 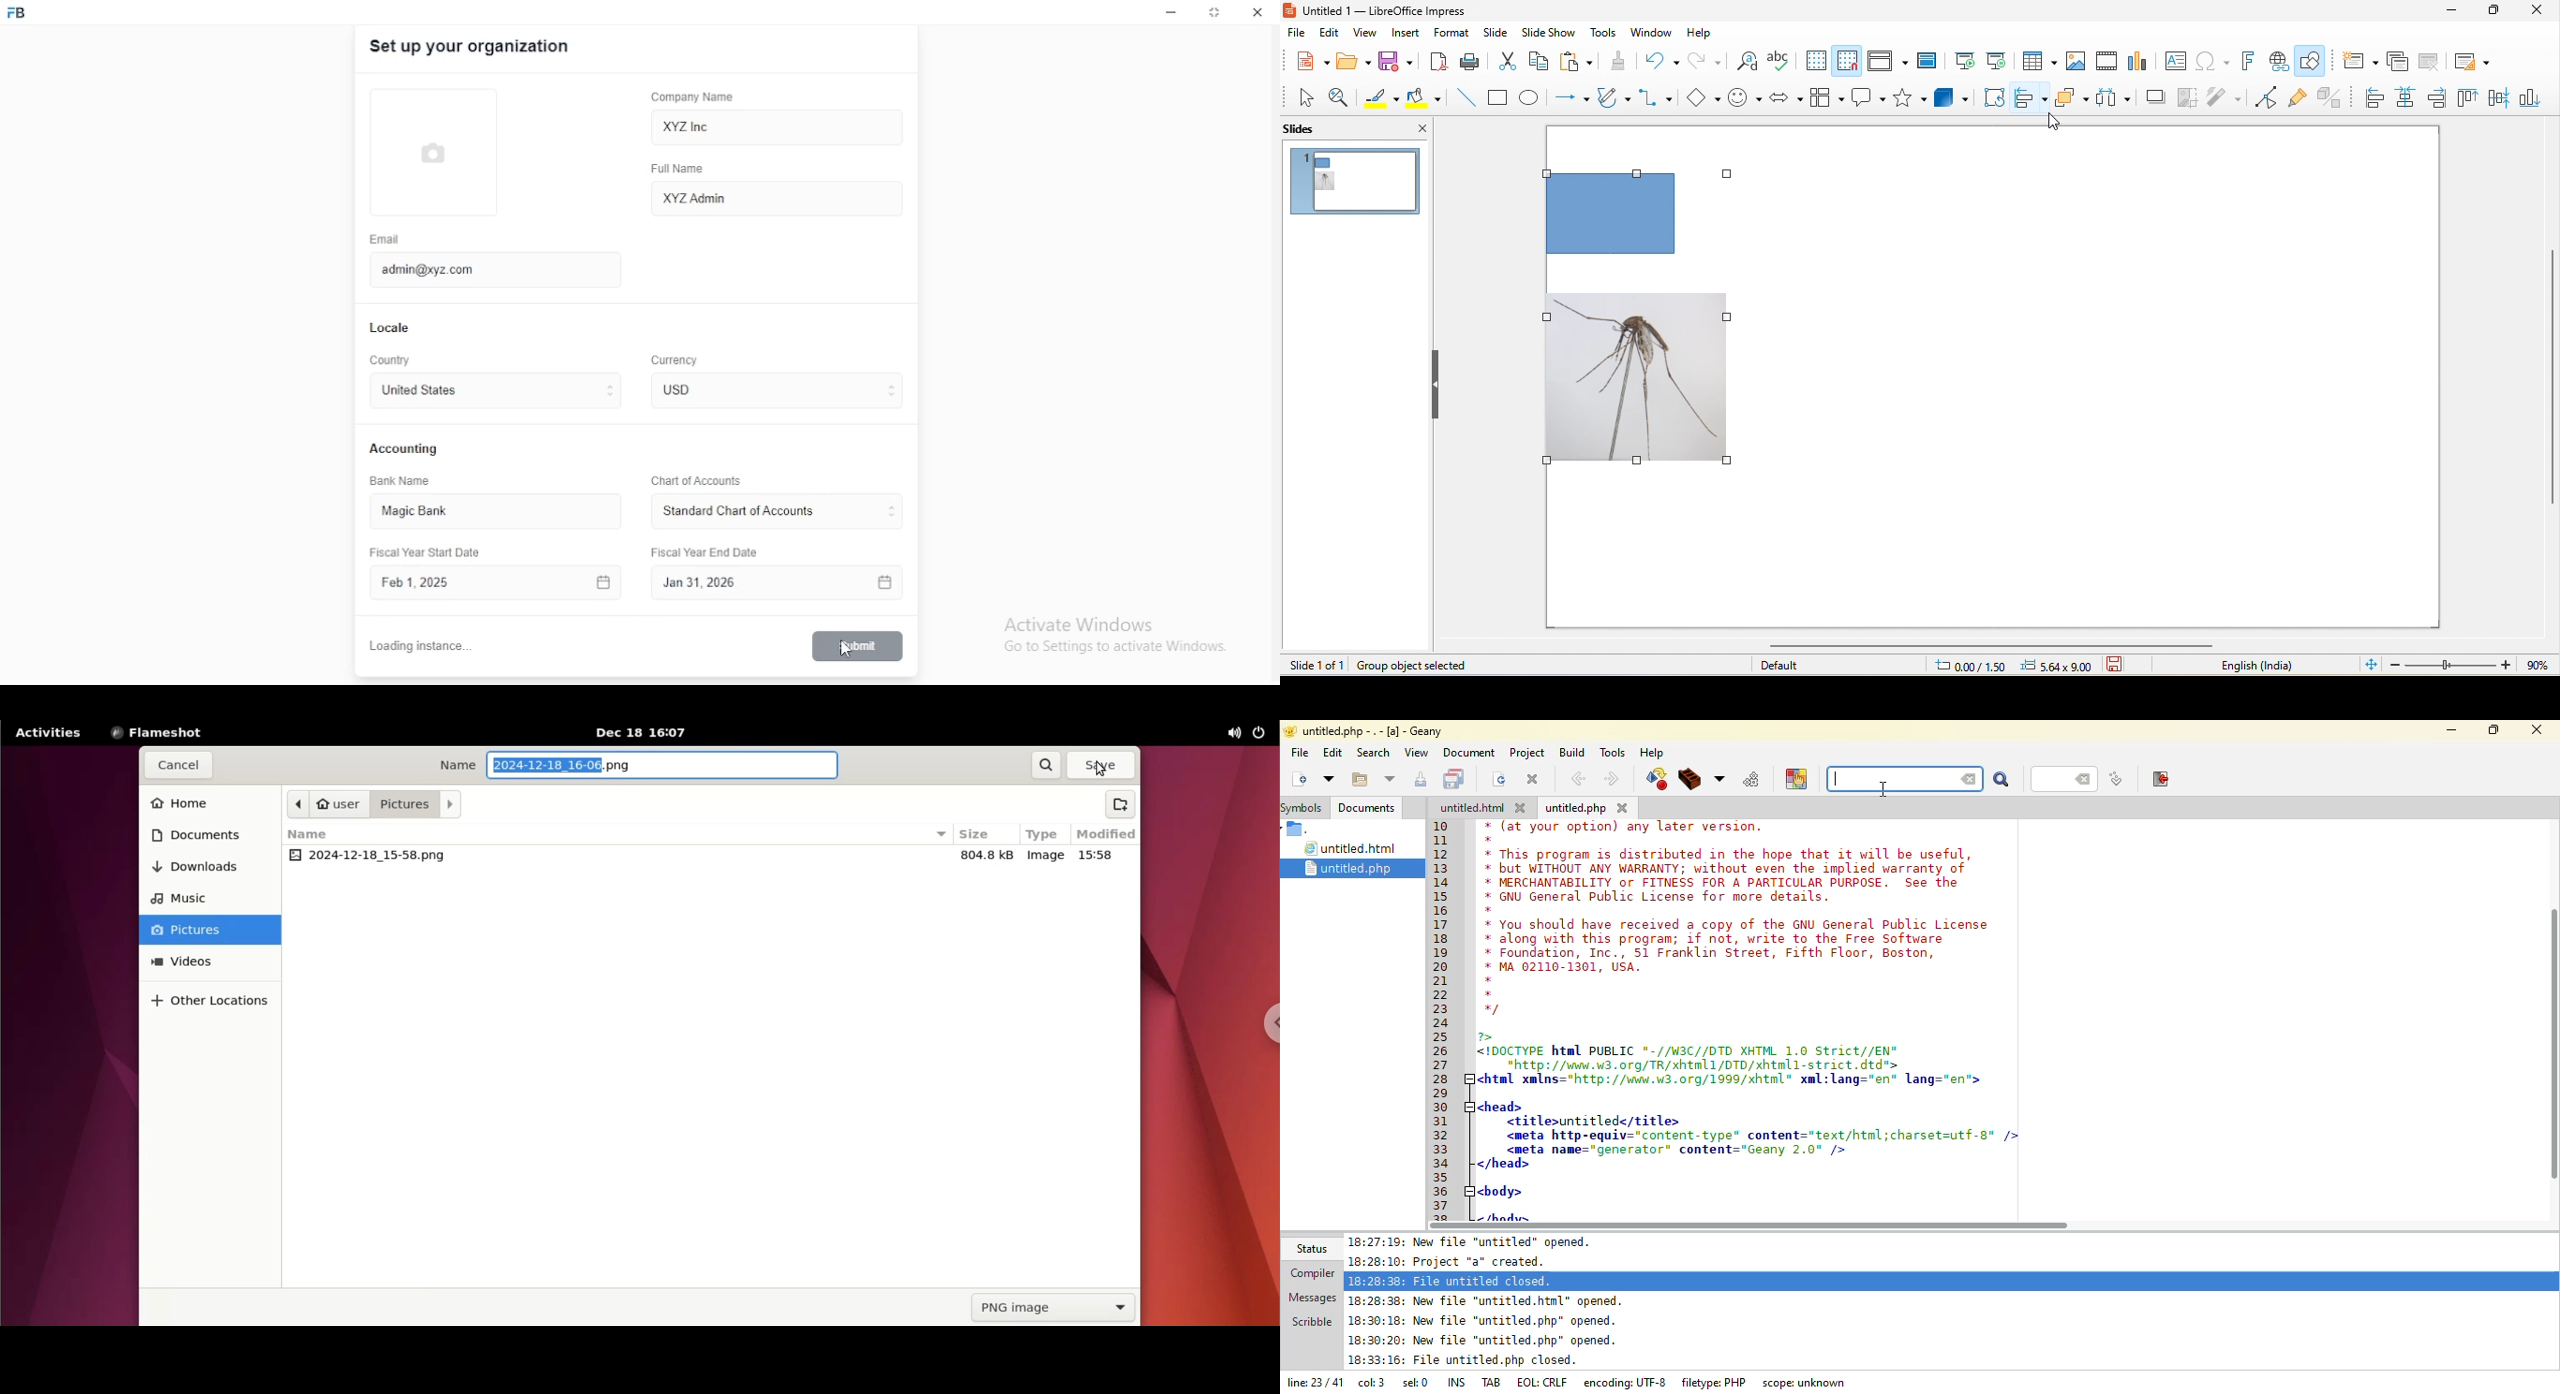 I want to click on untitled 1- libreoffice impress, so click(x=1398, y=12).